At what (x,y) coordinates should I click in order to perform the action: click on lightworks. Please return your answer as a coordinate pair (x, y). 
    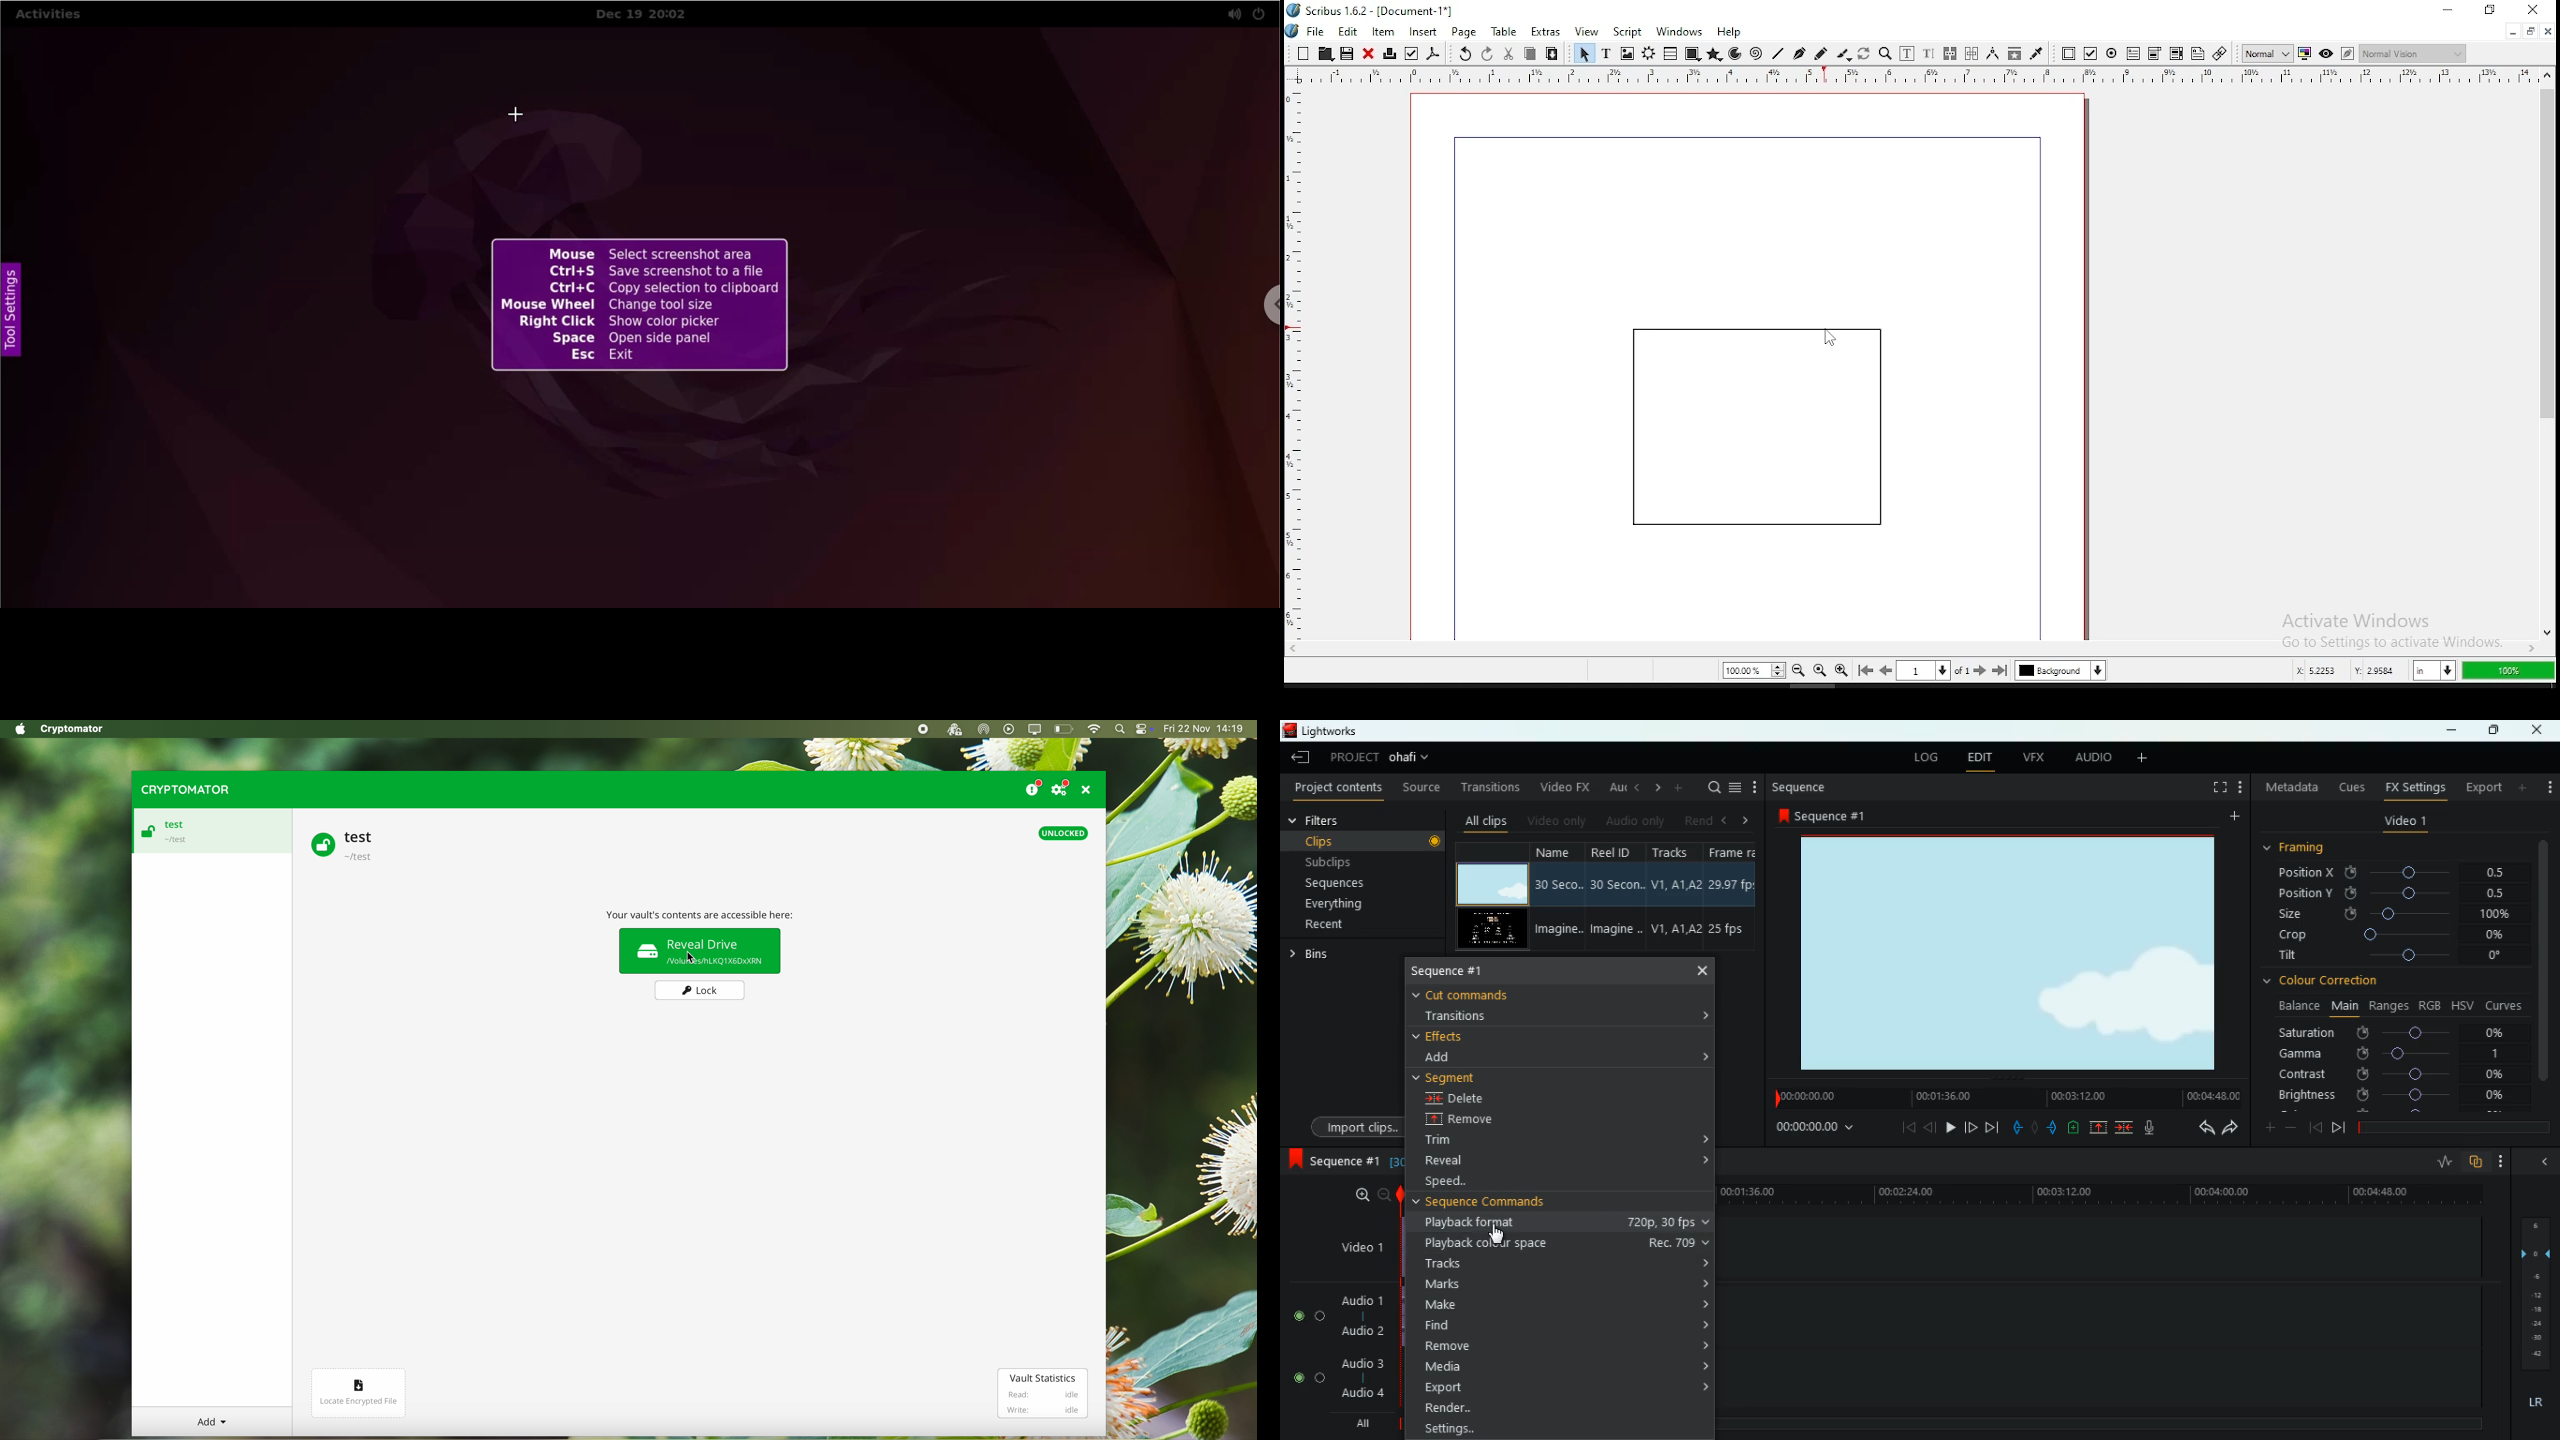
    Looking at the image, I should click on (1324, 732).